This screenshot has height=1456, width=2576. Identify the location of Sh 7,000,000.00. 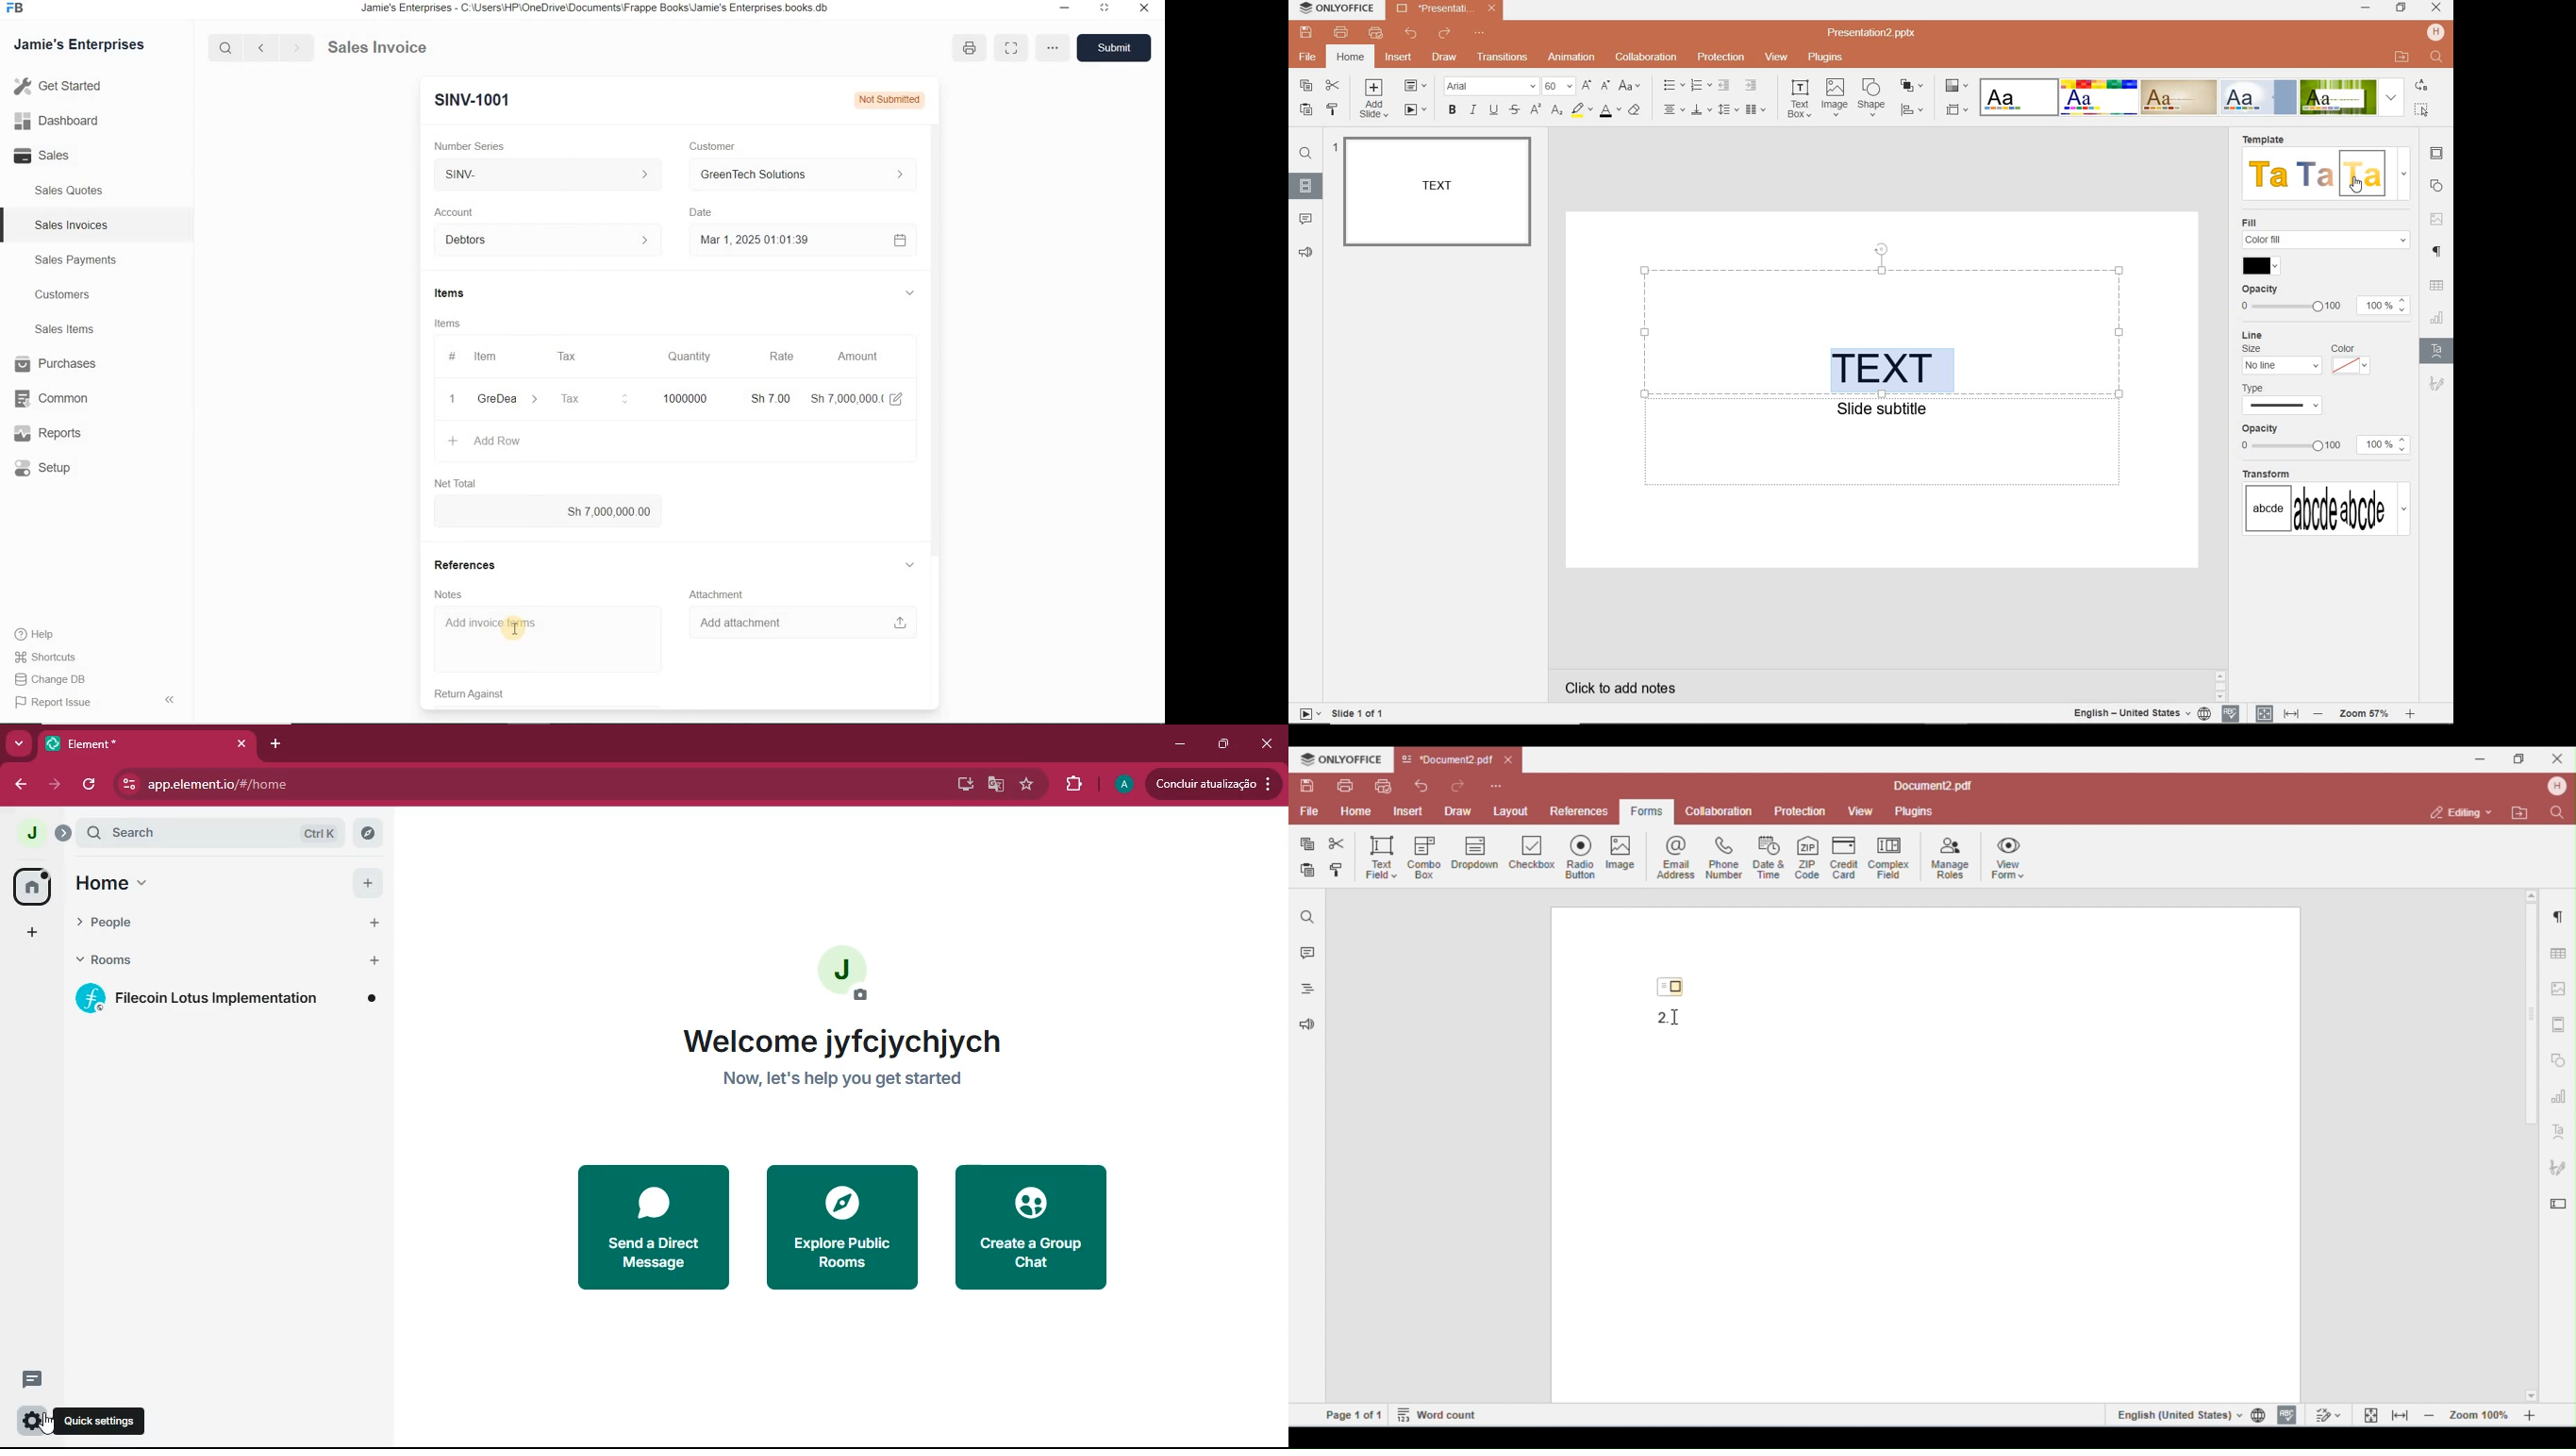
(549, 511).